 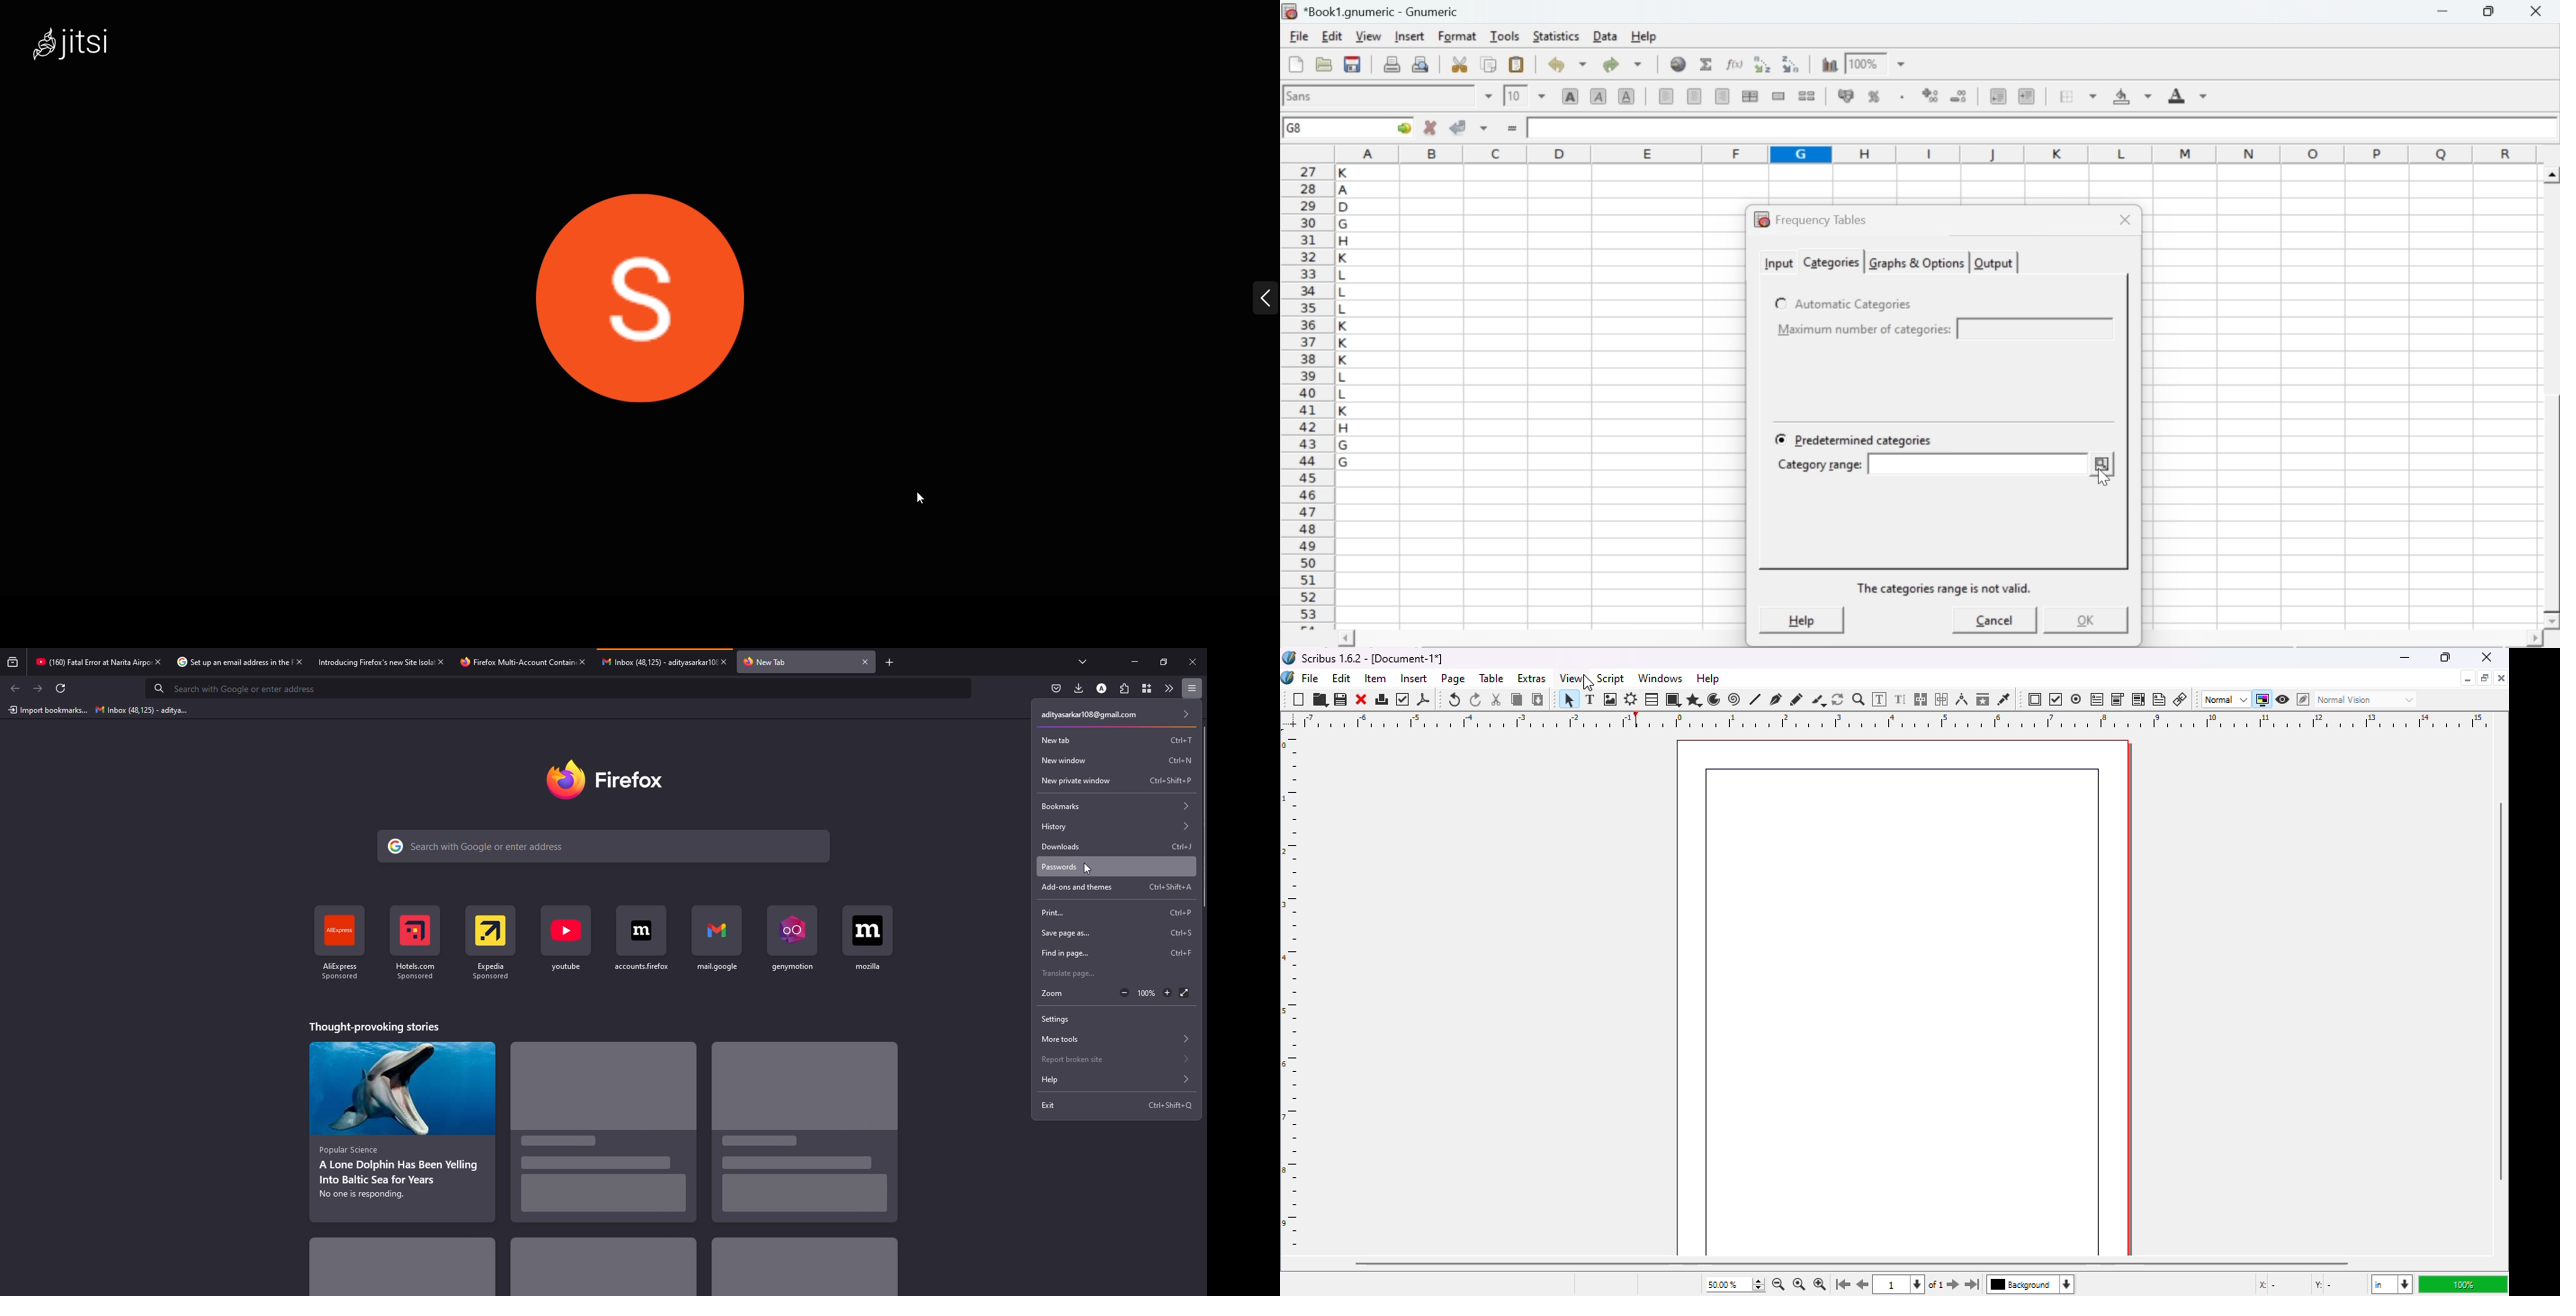 I want to click on statistics, so click(x=1554, y=36).